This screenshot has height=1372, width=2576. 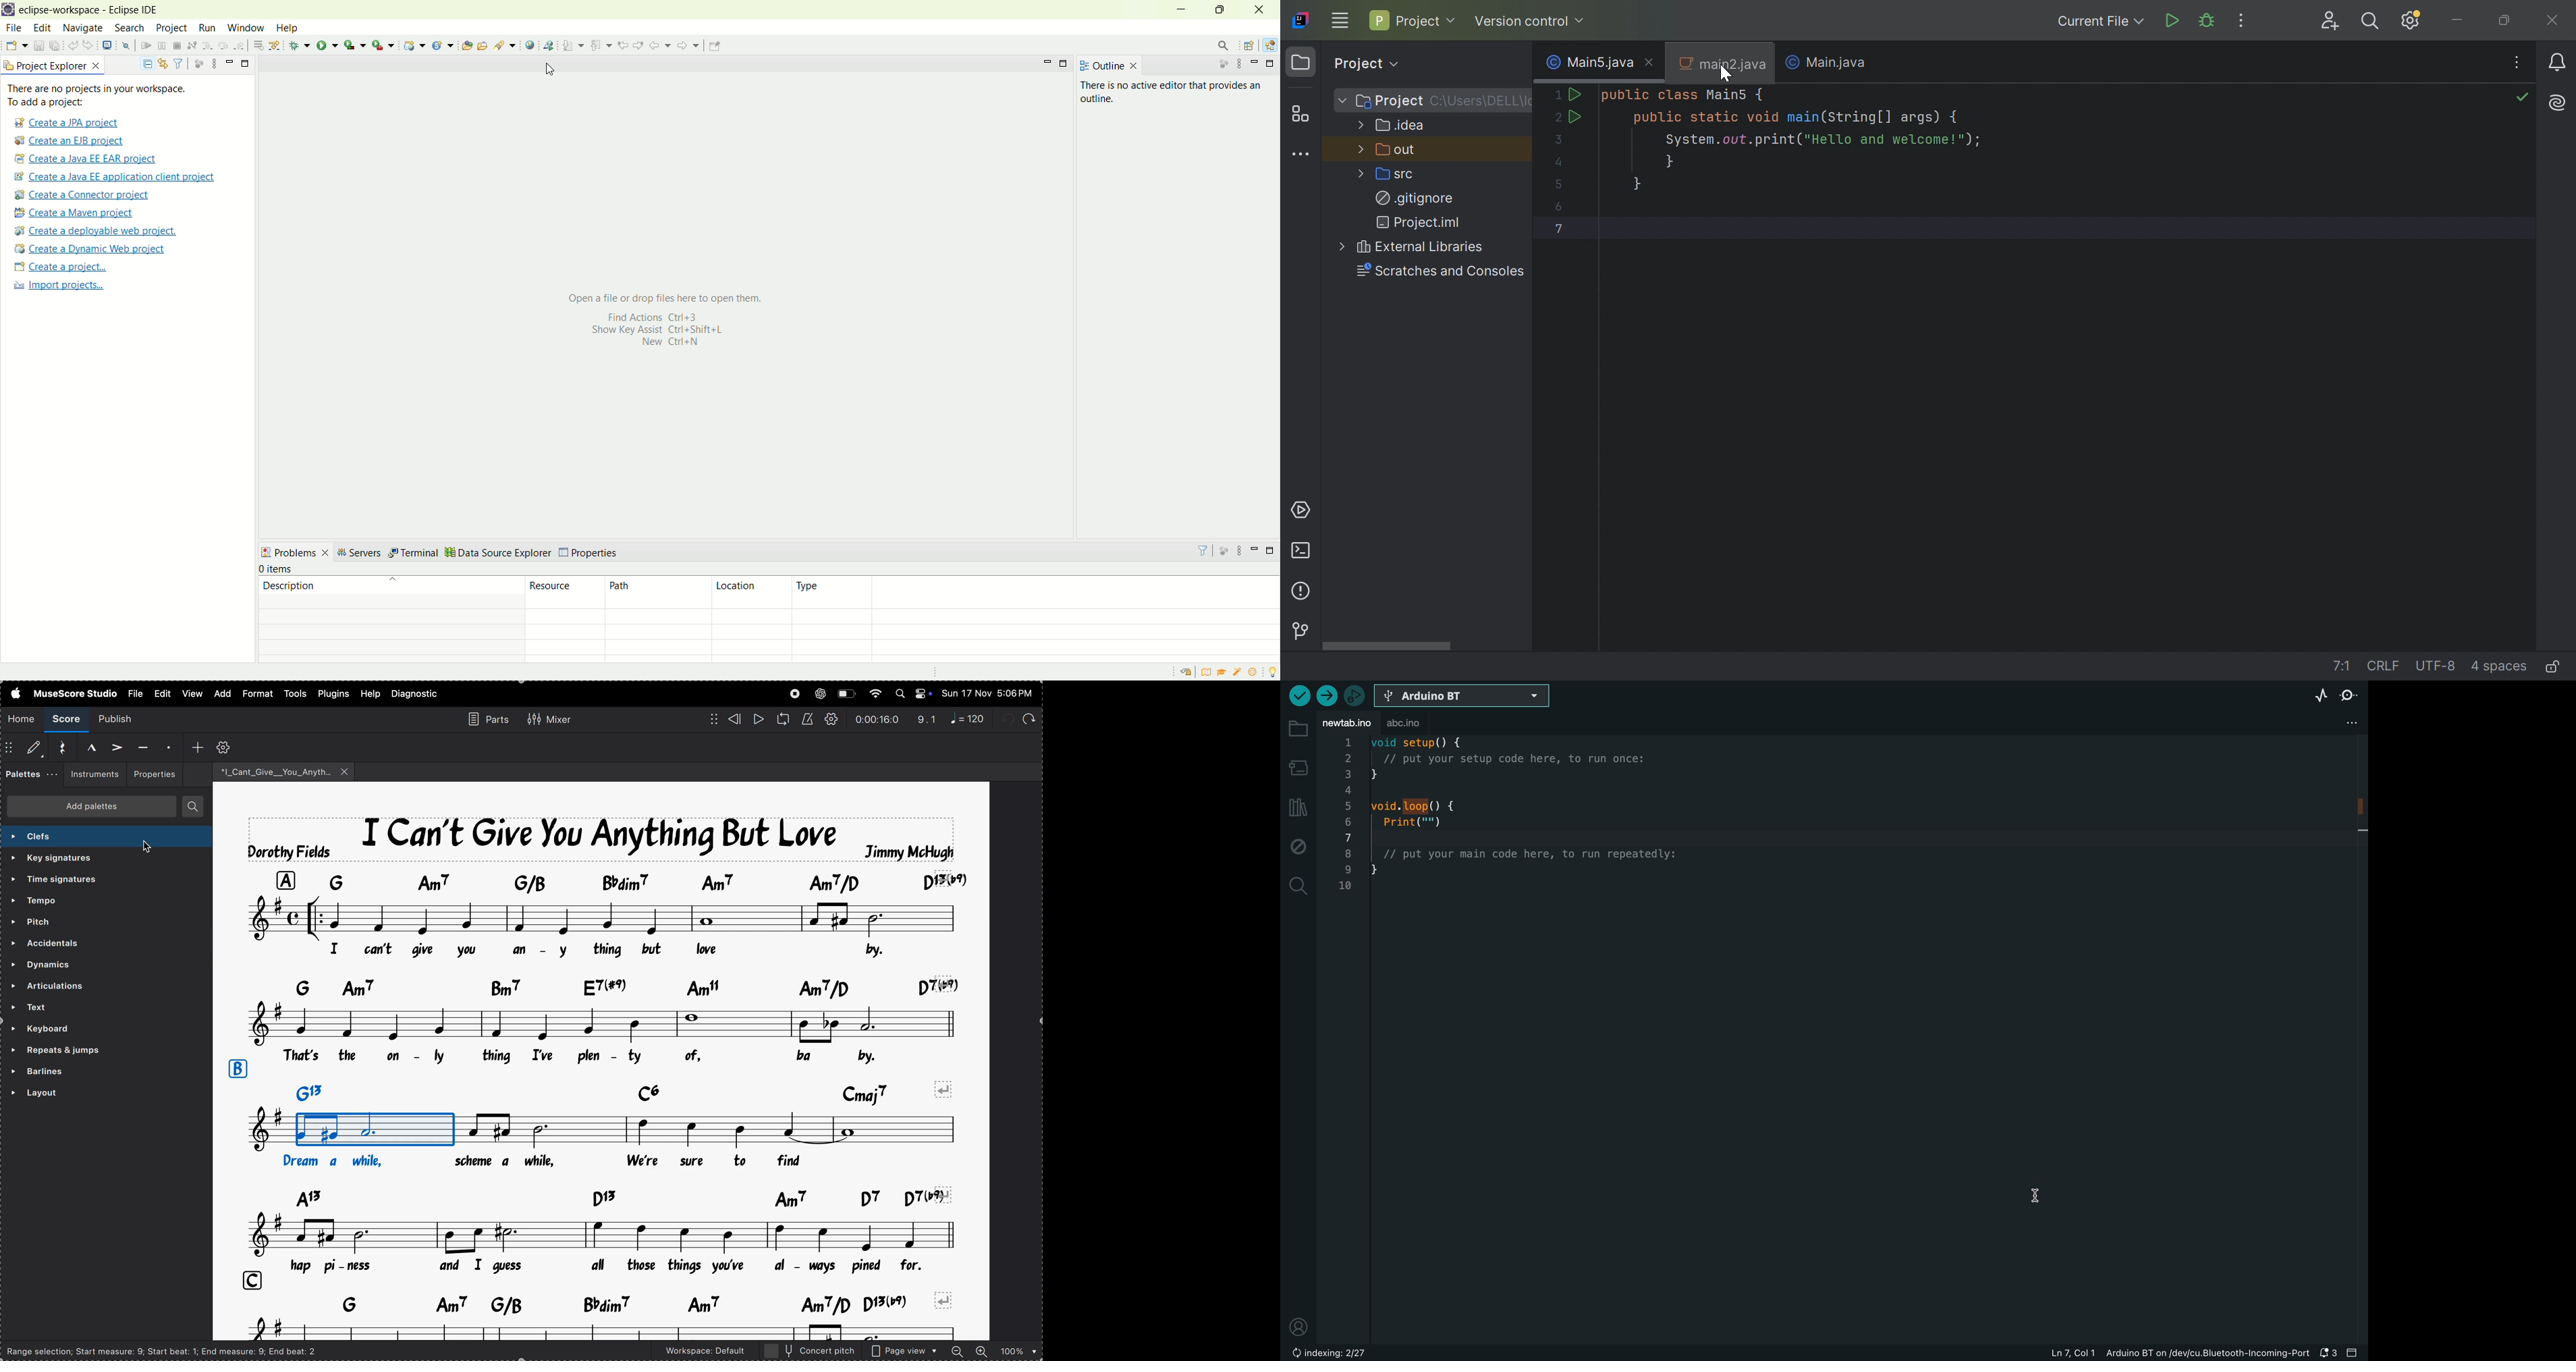 I want to click on accidents, so click(x=65, y=945).